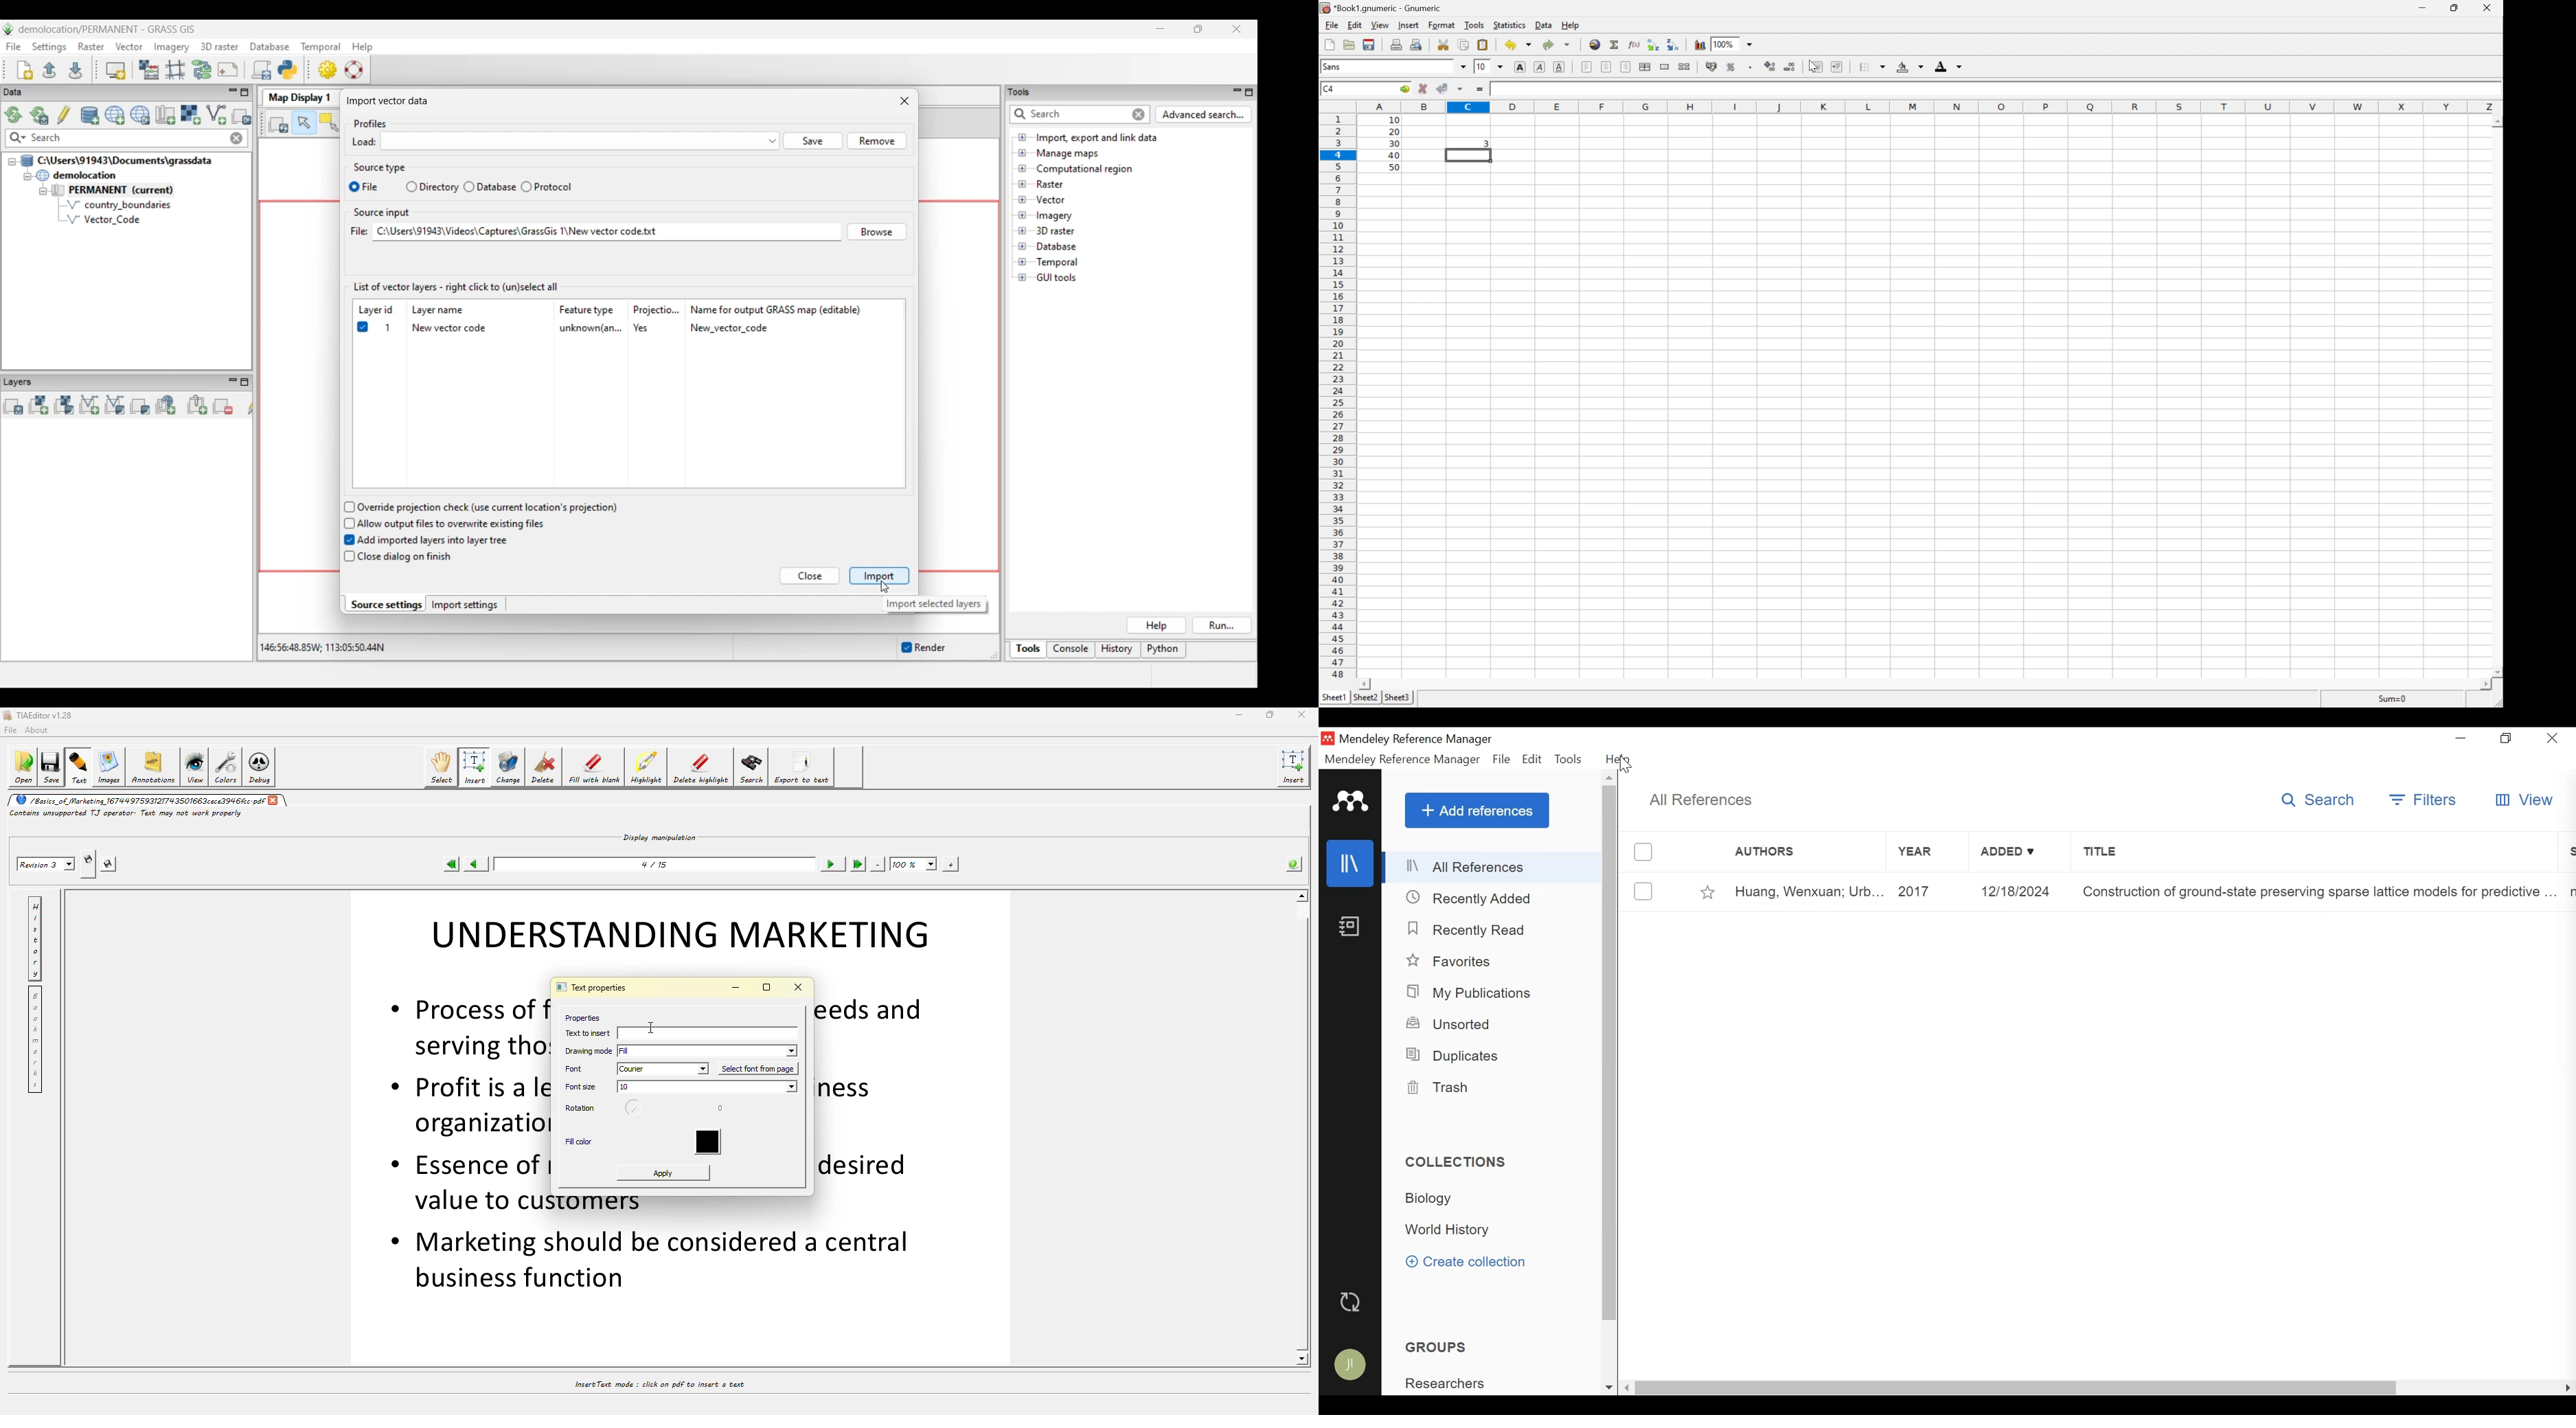 The width and height of the screenshot is (2576, 1428). I want to click on Sync, so click(1351, 1302).